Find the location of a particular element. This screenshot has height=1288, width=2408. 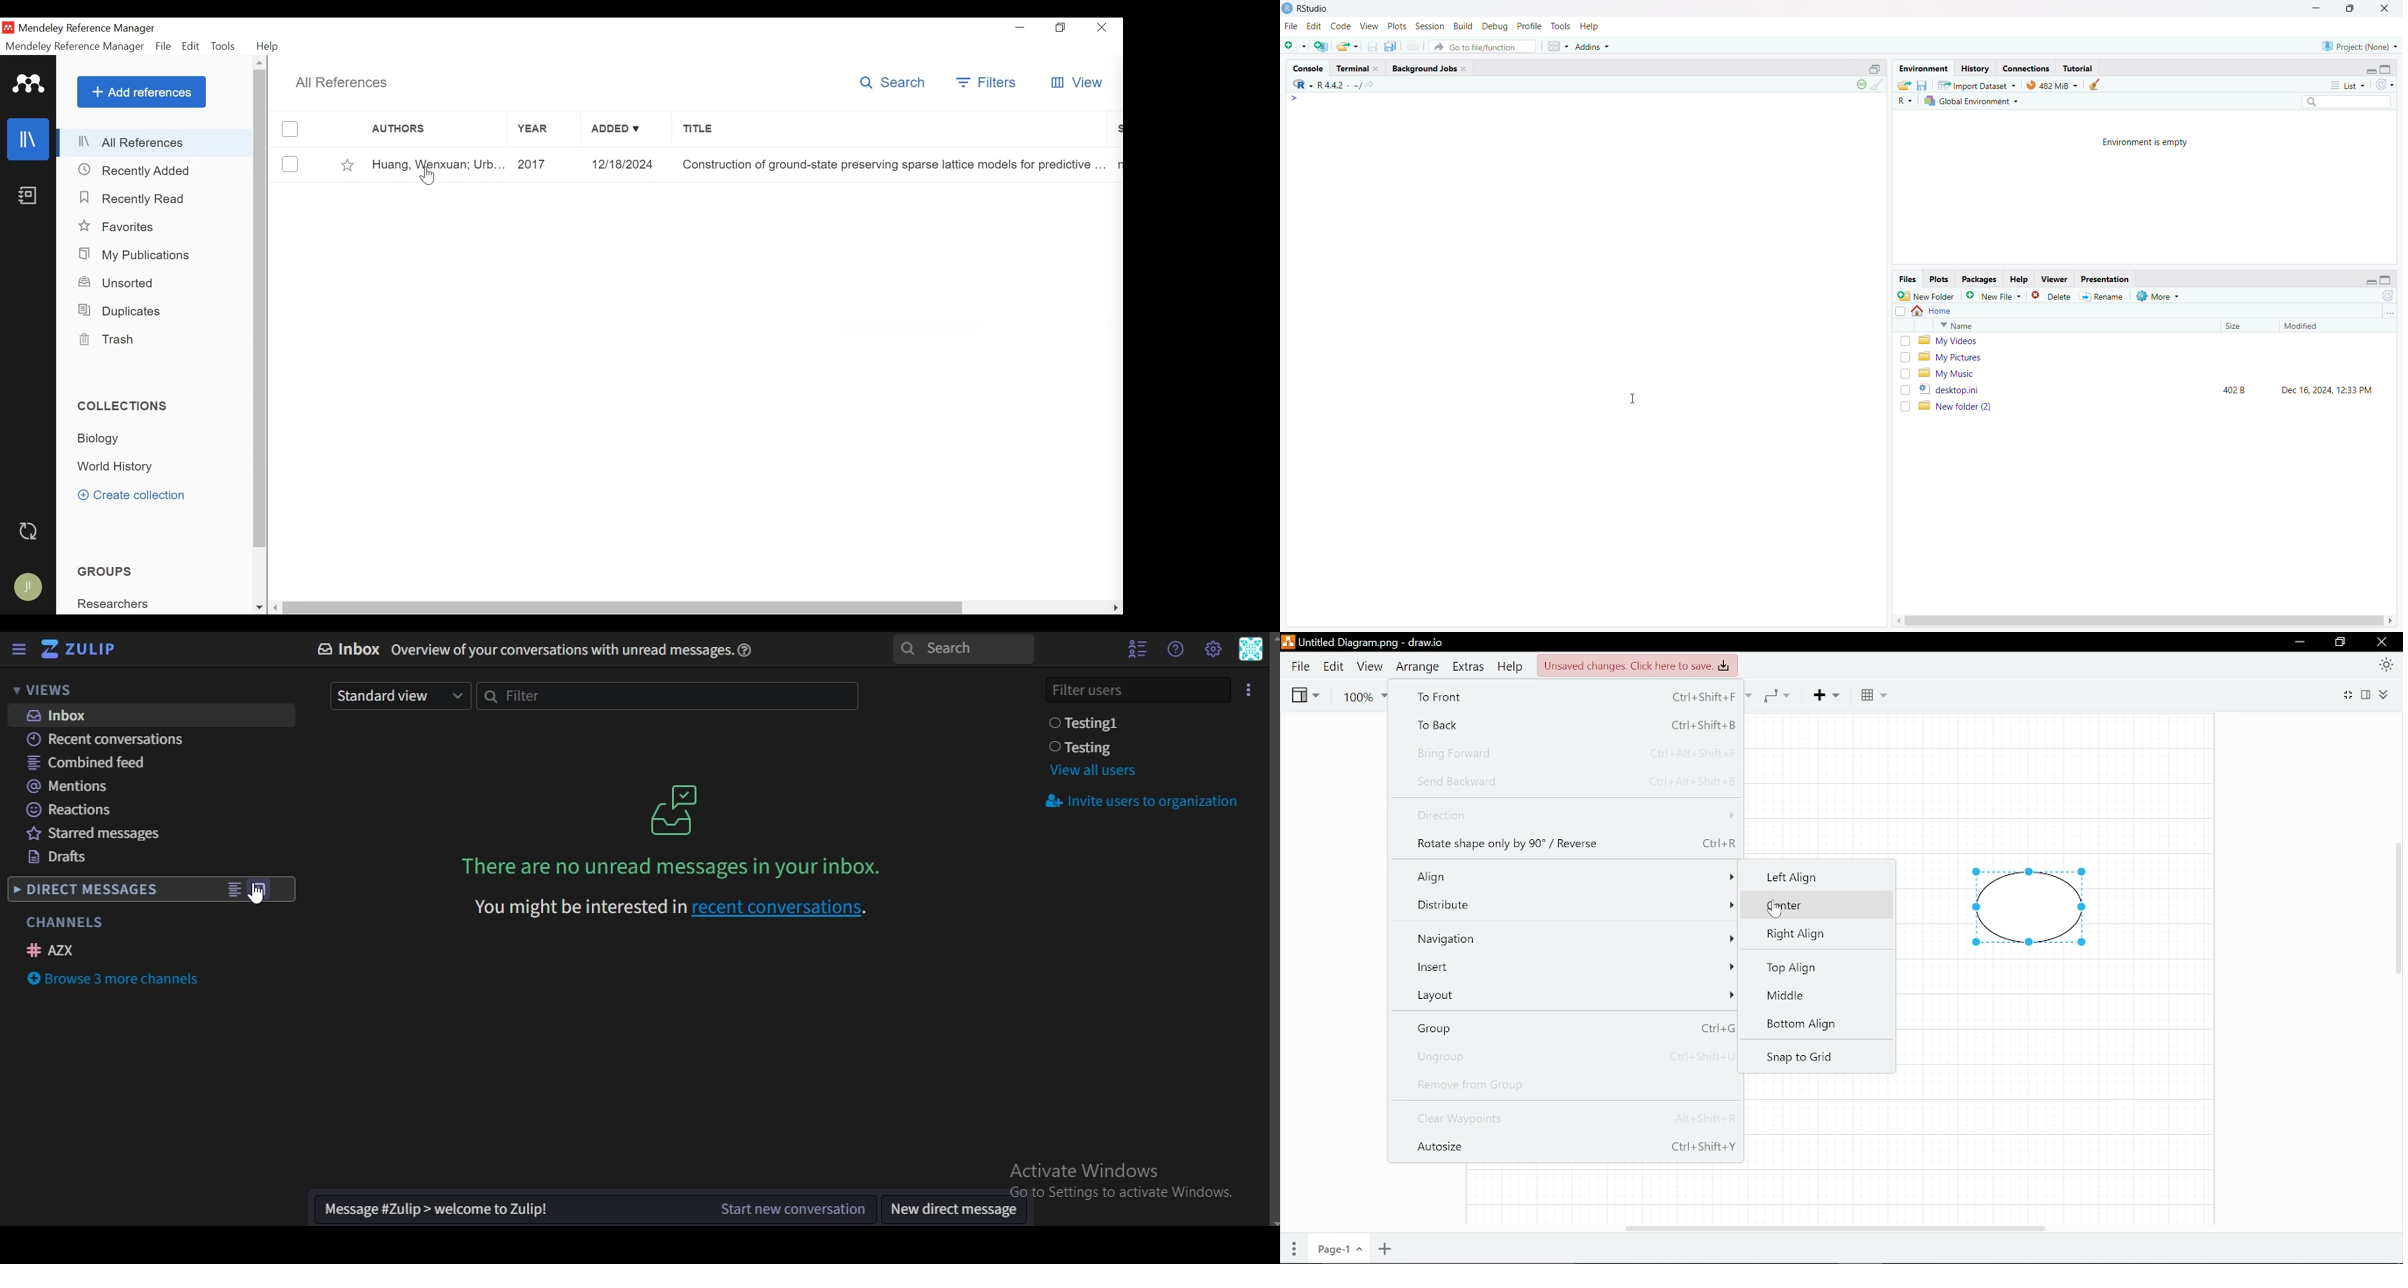

session is located at coordinates (1430, 26).